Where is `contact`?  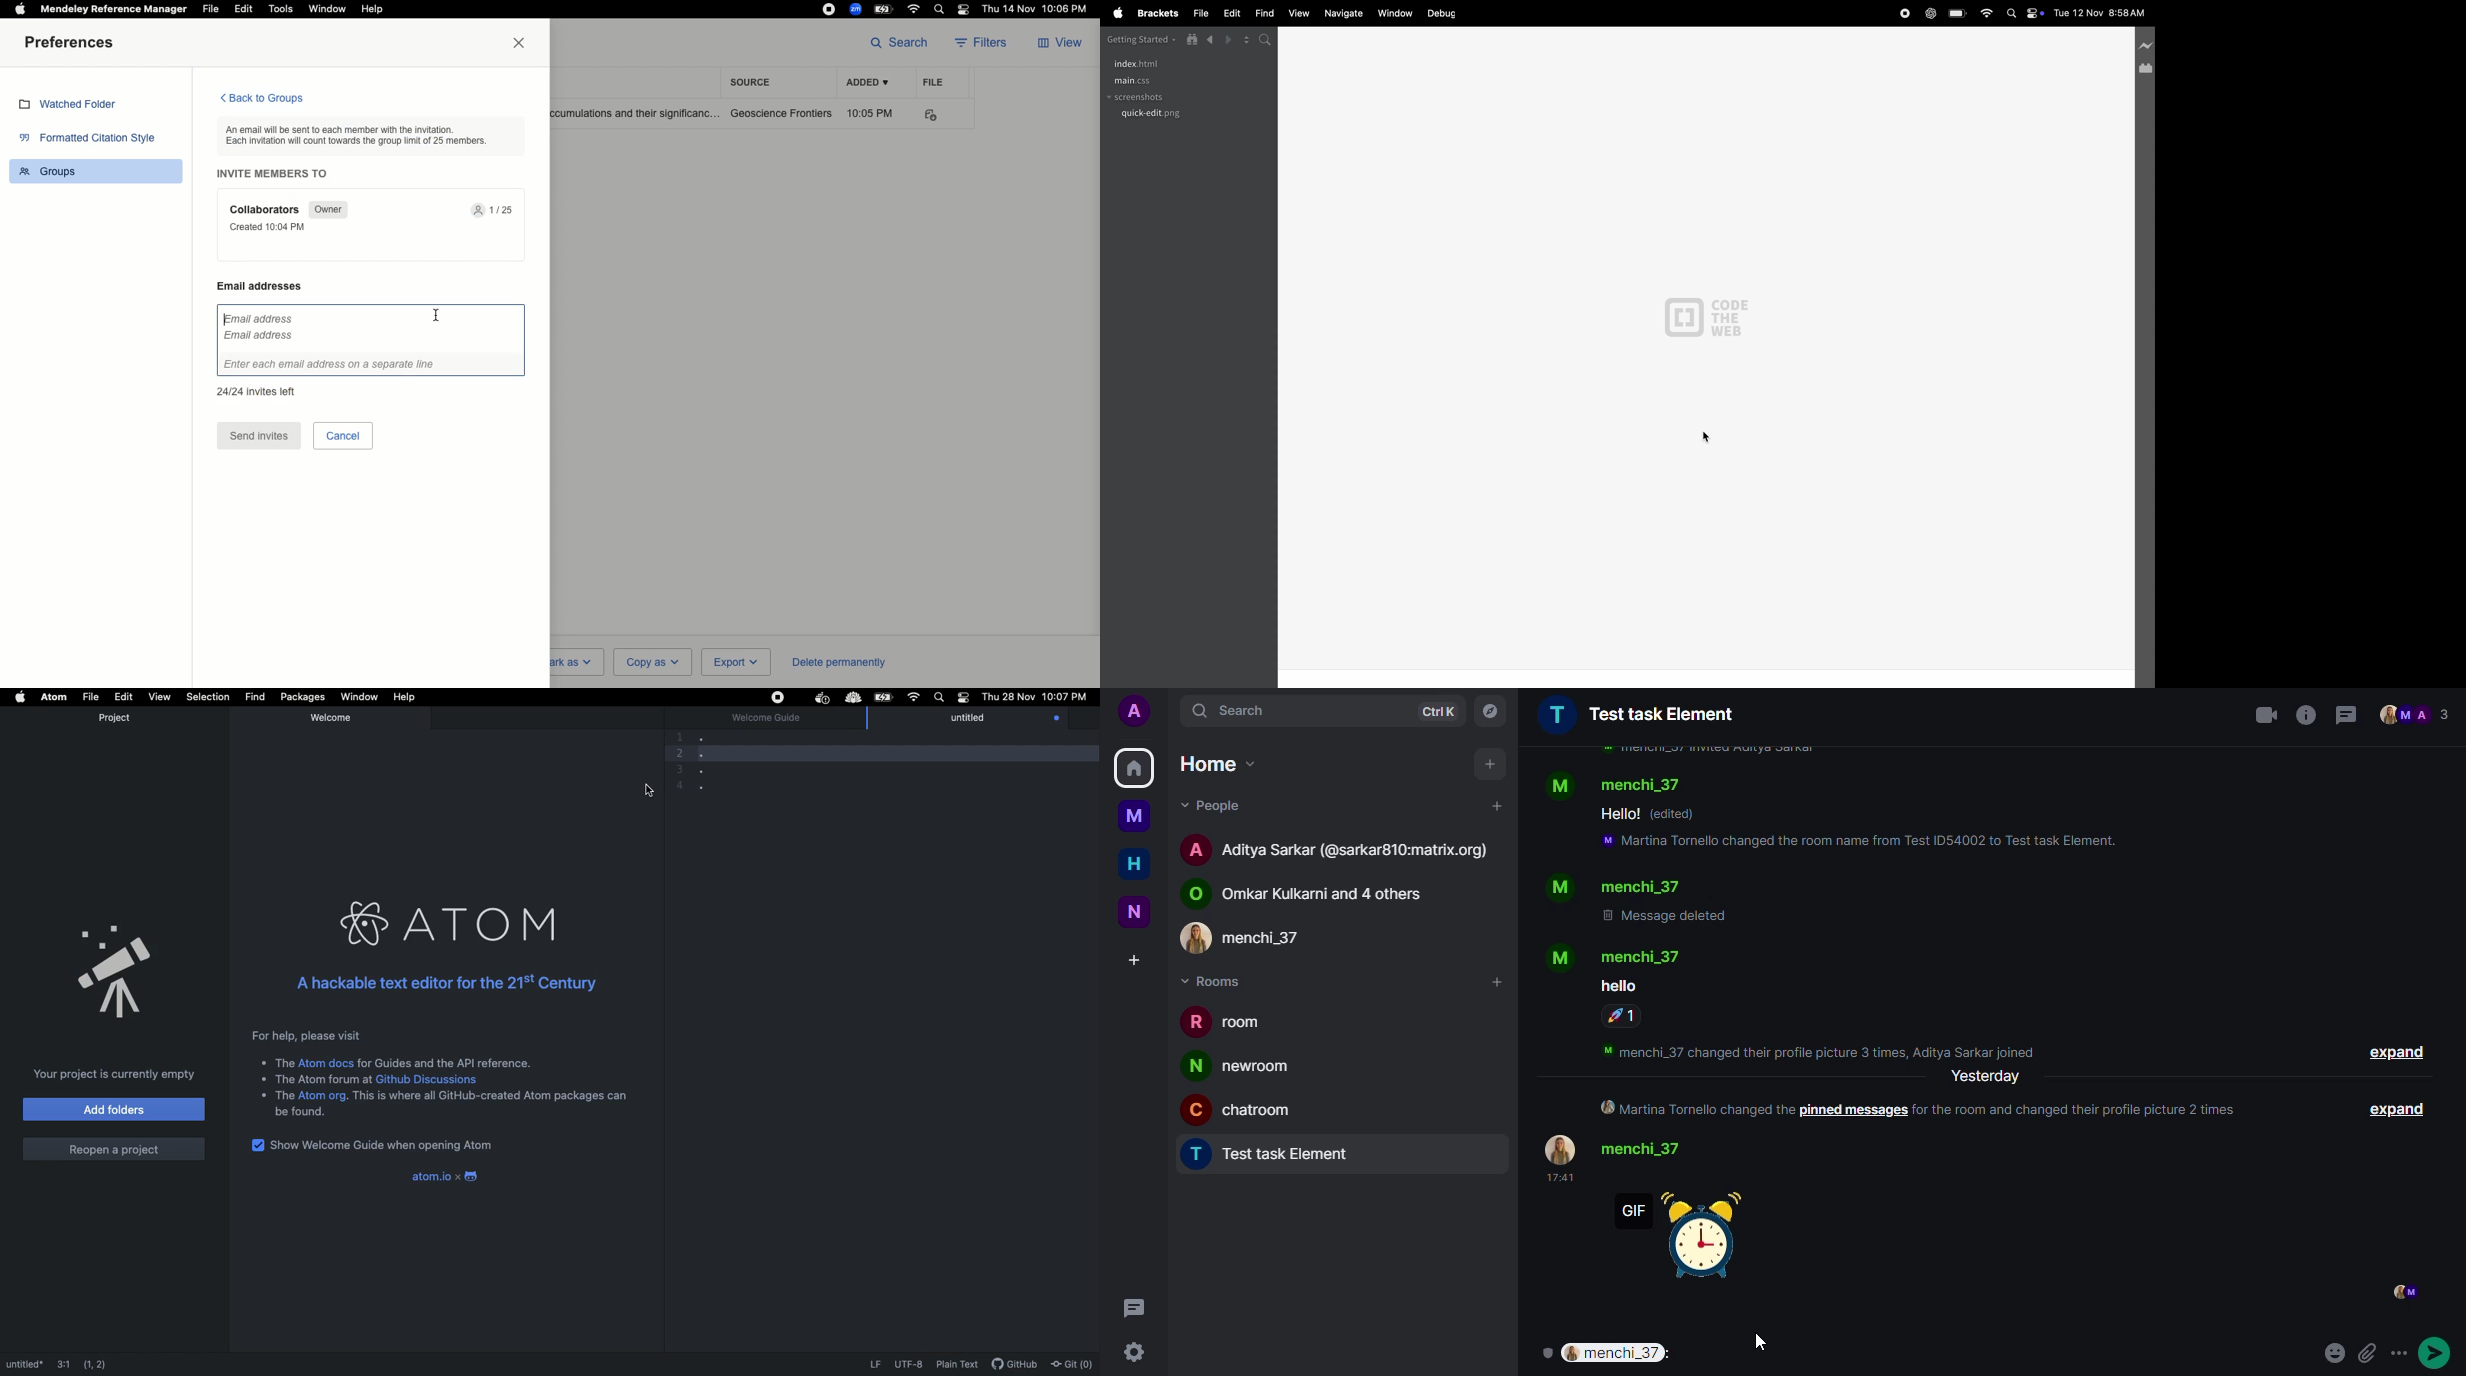 contact is located at coordinates (1340, 848).